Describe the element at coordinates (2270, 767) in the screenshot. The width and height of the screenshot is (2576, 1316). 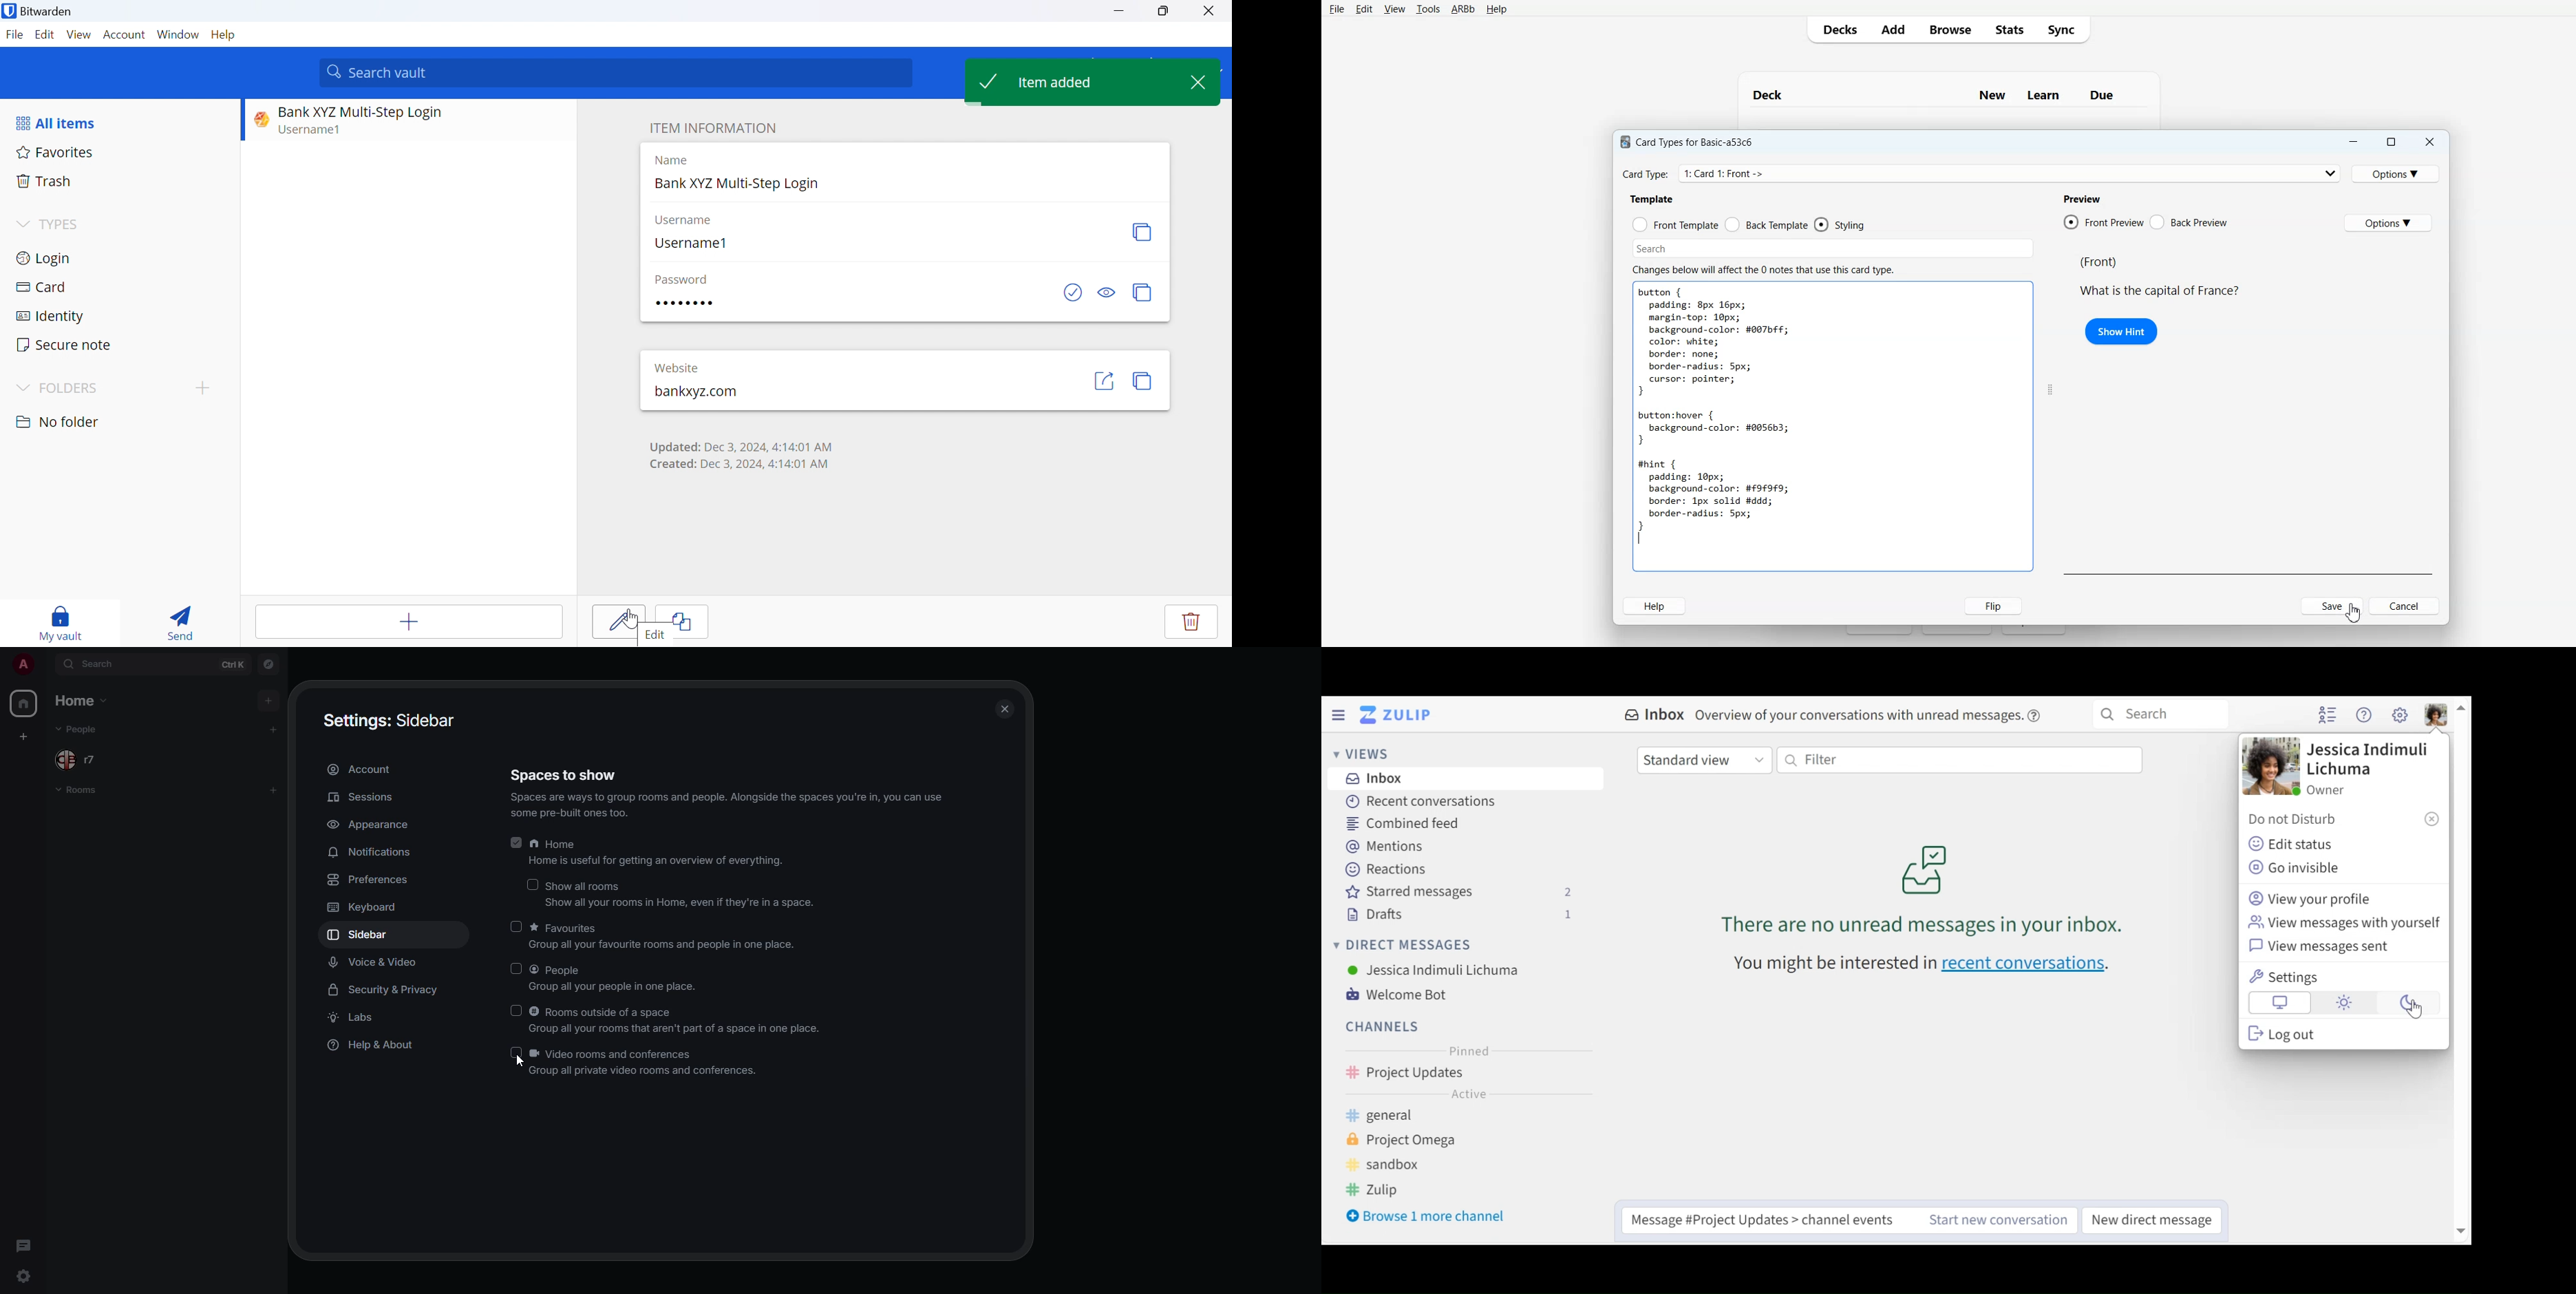
I see `Profile photo` at that location.